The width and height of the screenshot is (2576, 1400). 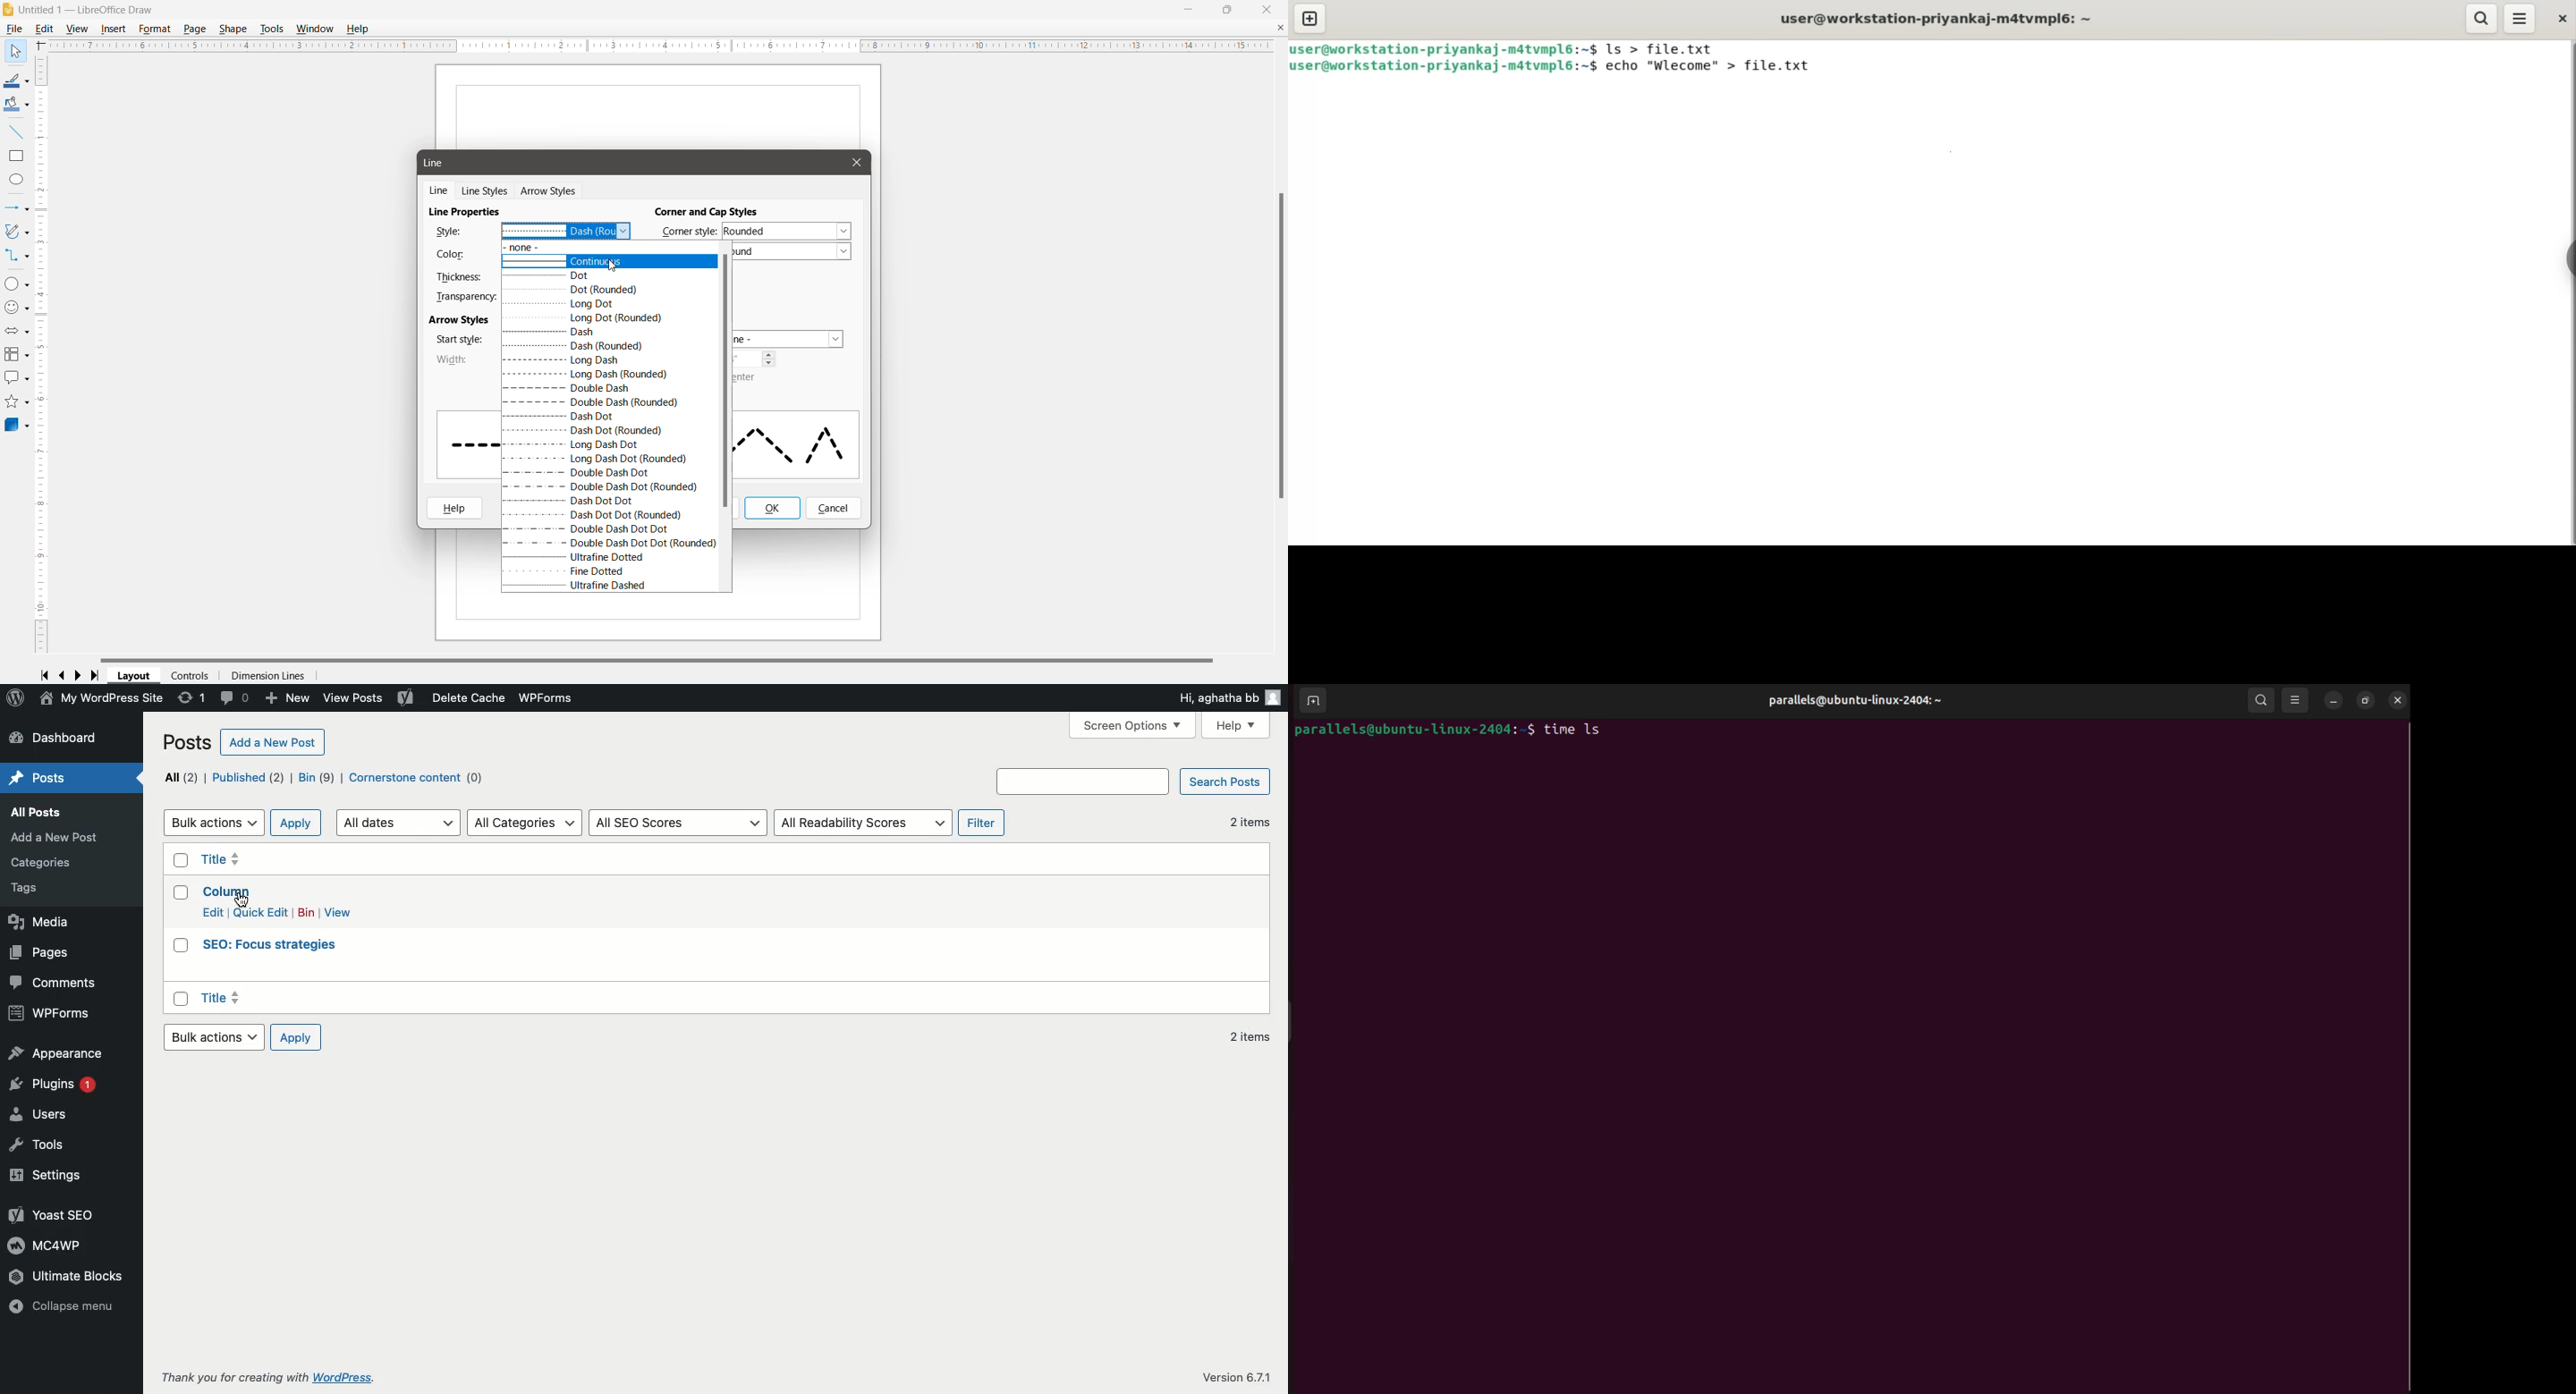 What do you see at coordinates (839, 509) in the screenshot?
I see `cancel` at bounding box center [839, 509].